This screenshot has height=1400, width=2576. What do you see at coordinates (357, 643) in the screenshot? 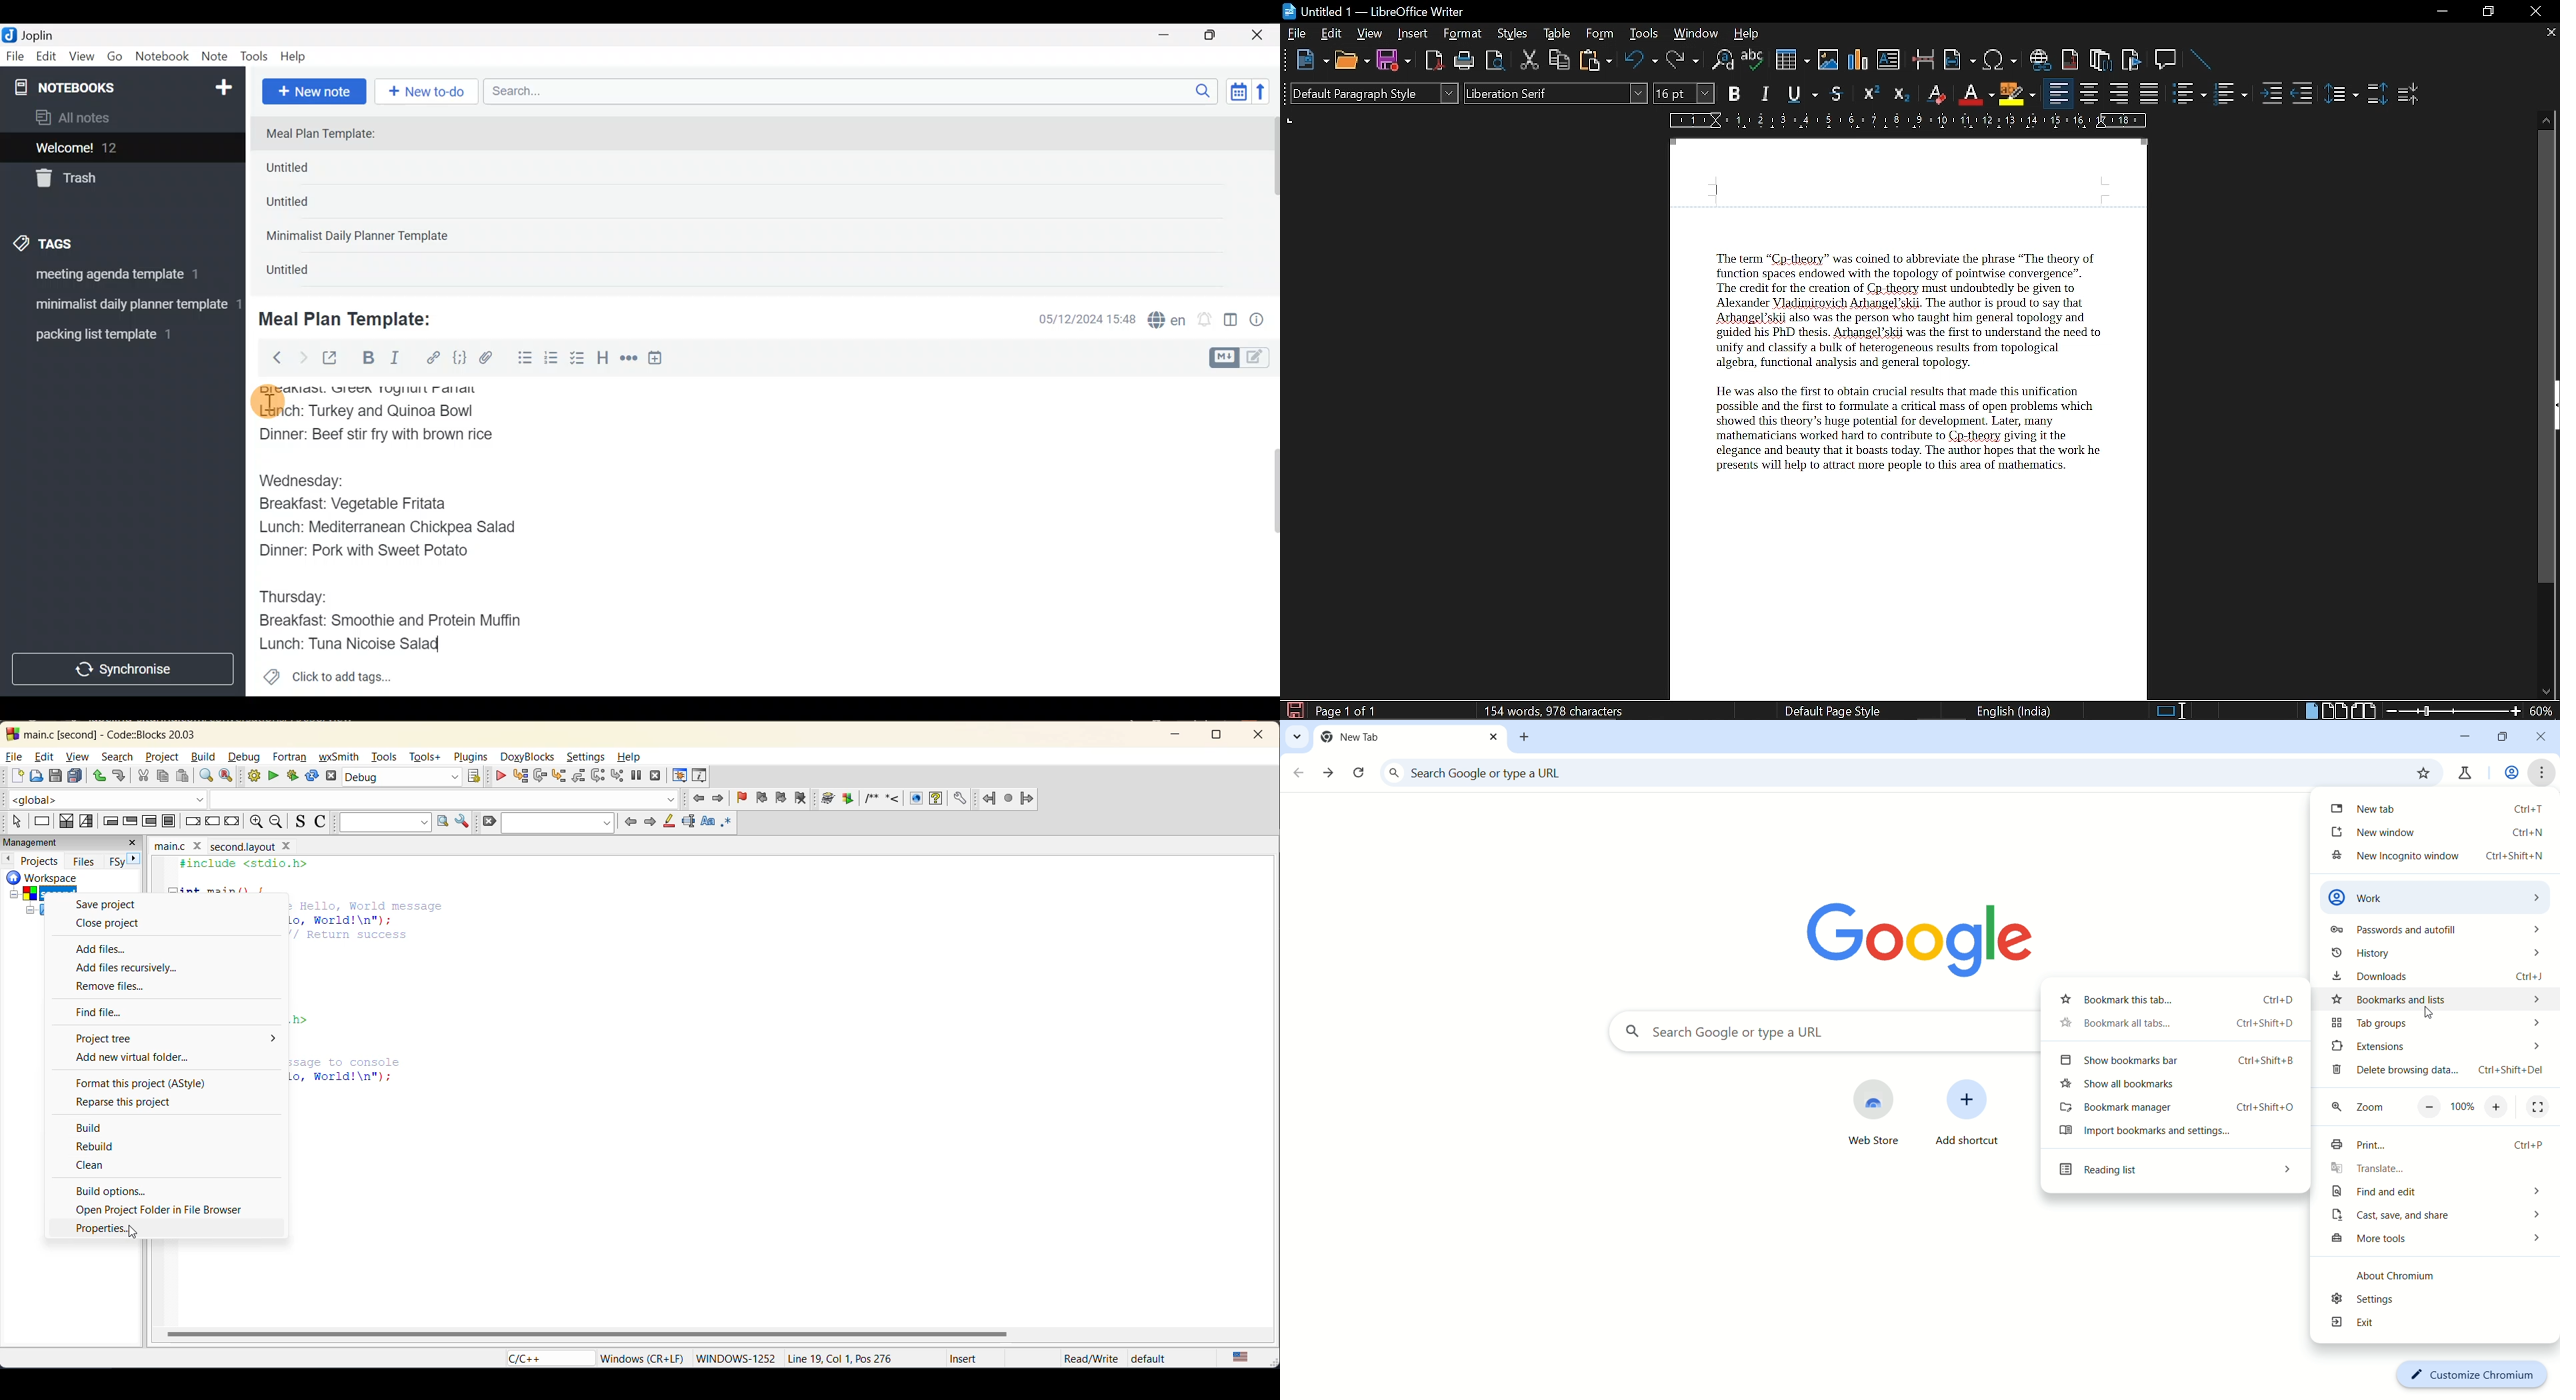
I see `Lunch: Tuna Nicoise Salad` at bounding box center [357, 643].